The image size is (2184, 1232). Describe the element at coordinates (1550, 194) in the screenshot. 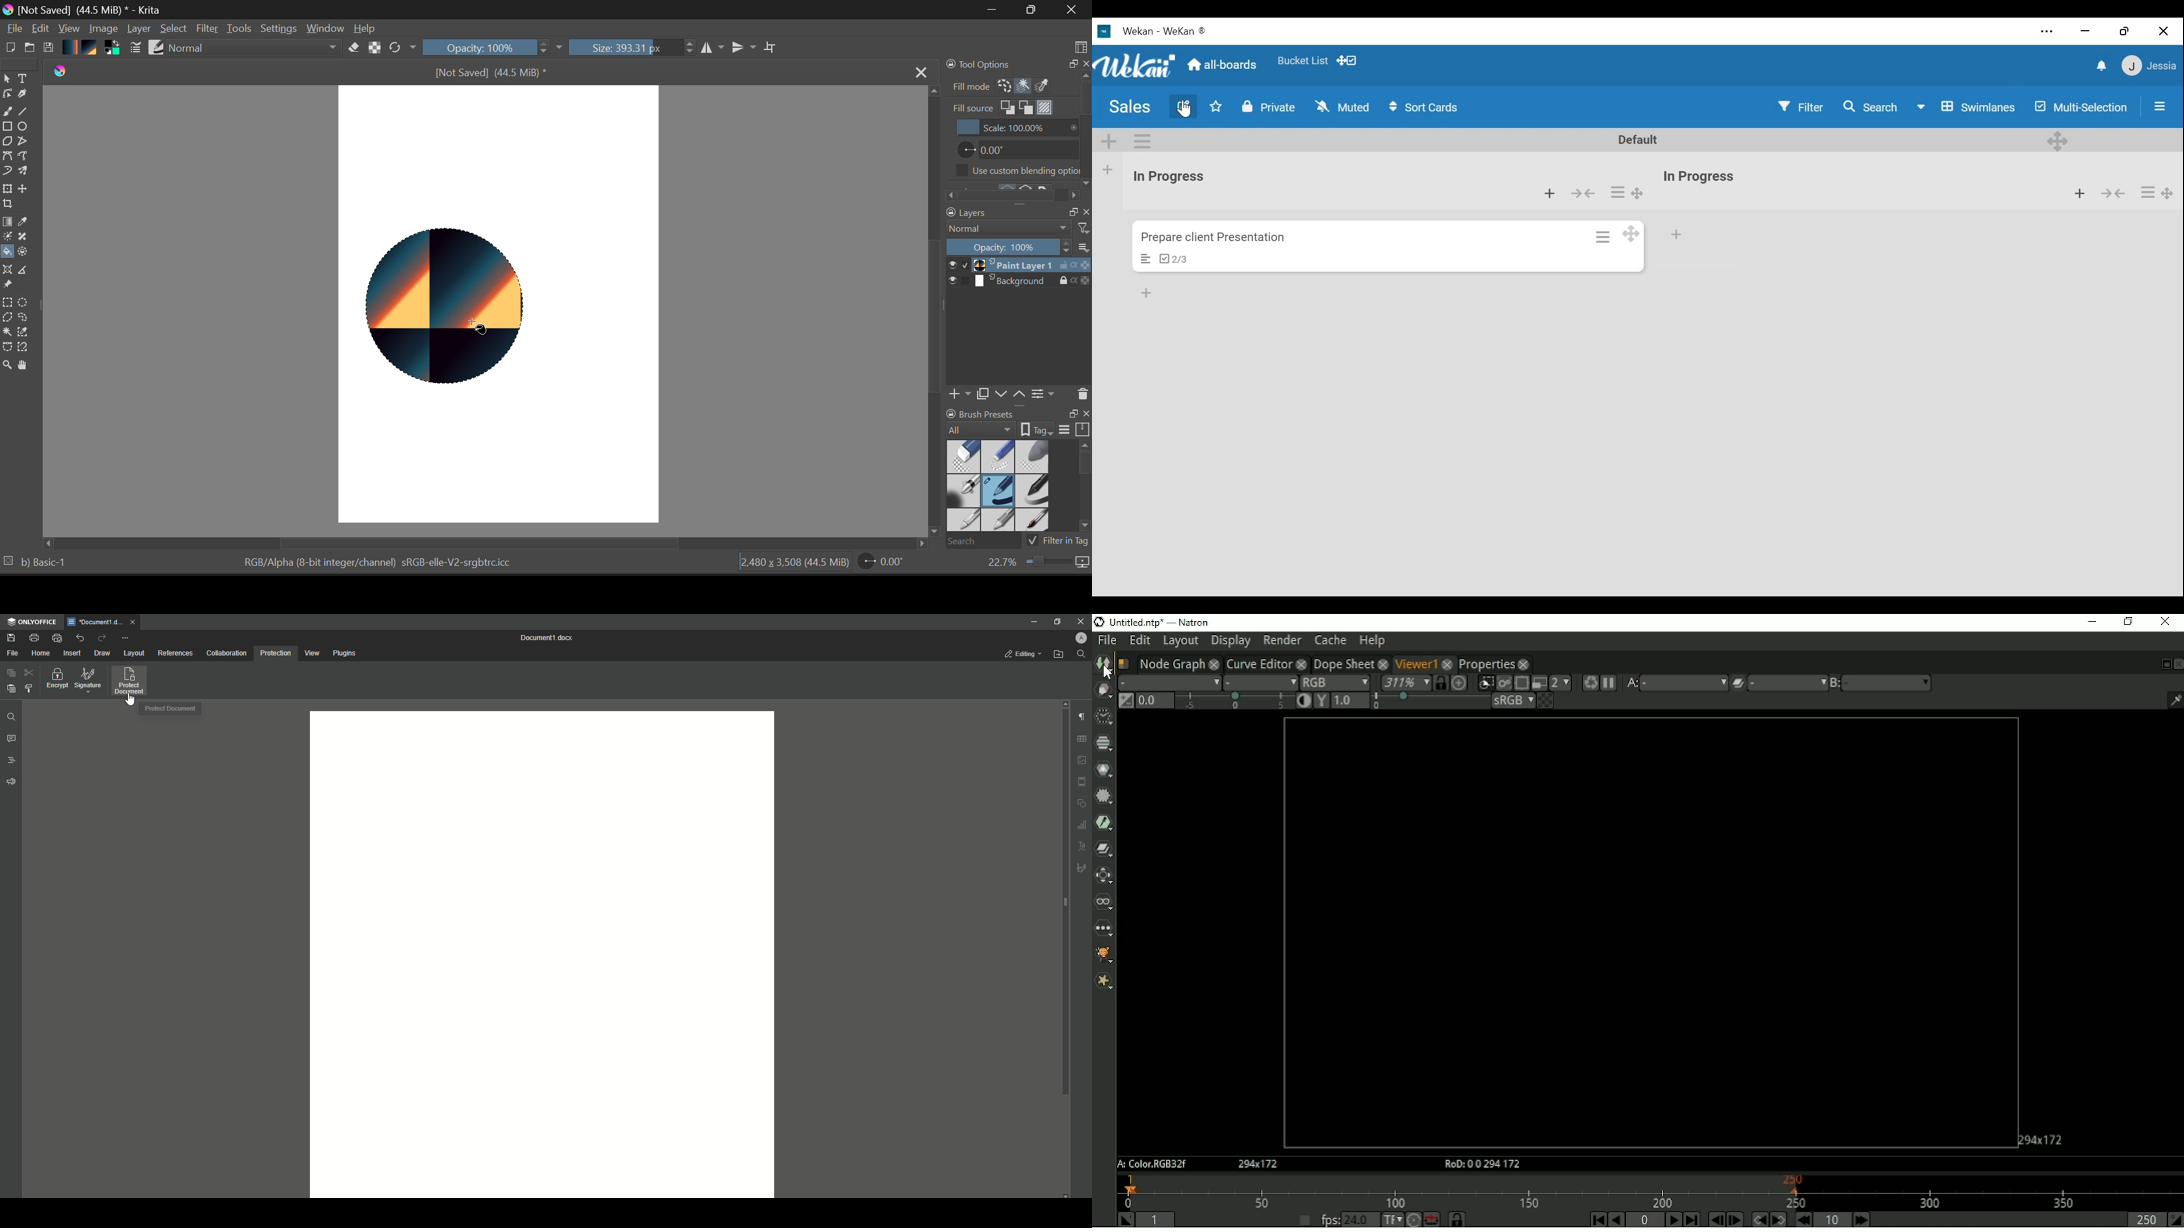

I see `Add card from bottom of the list` at that location.